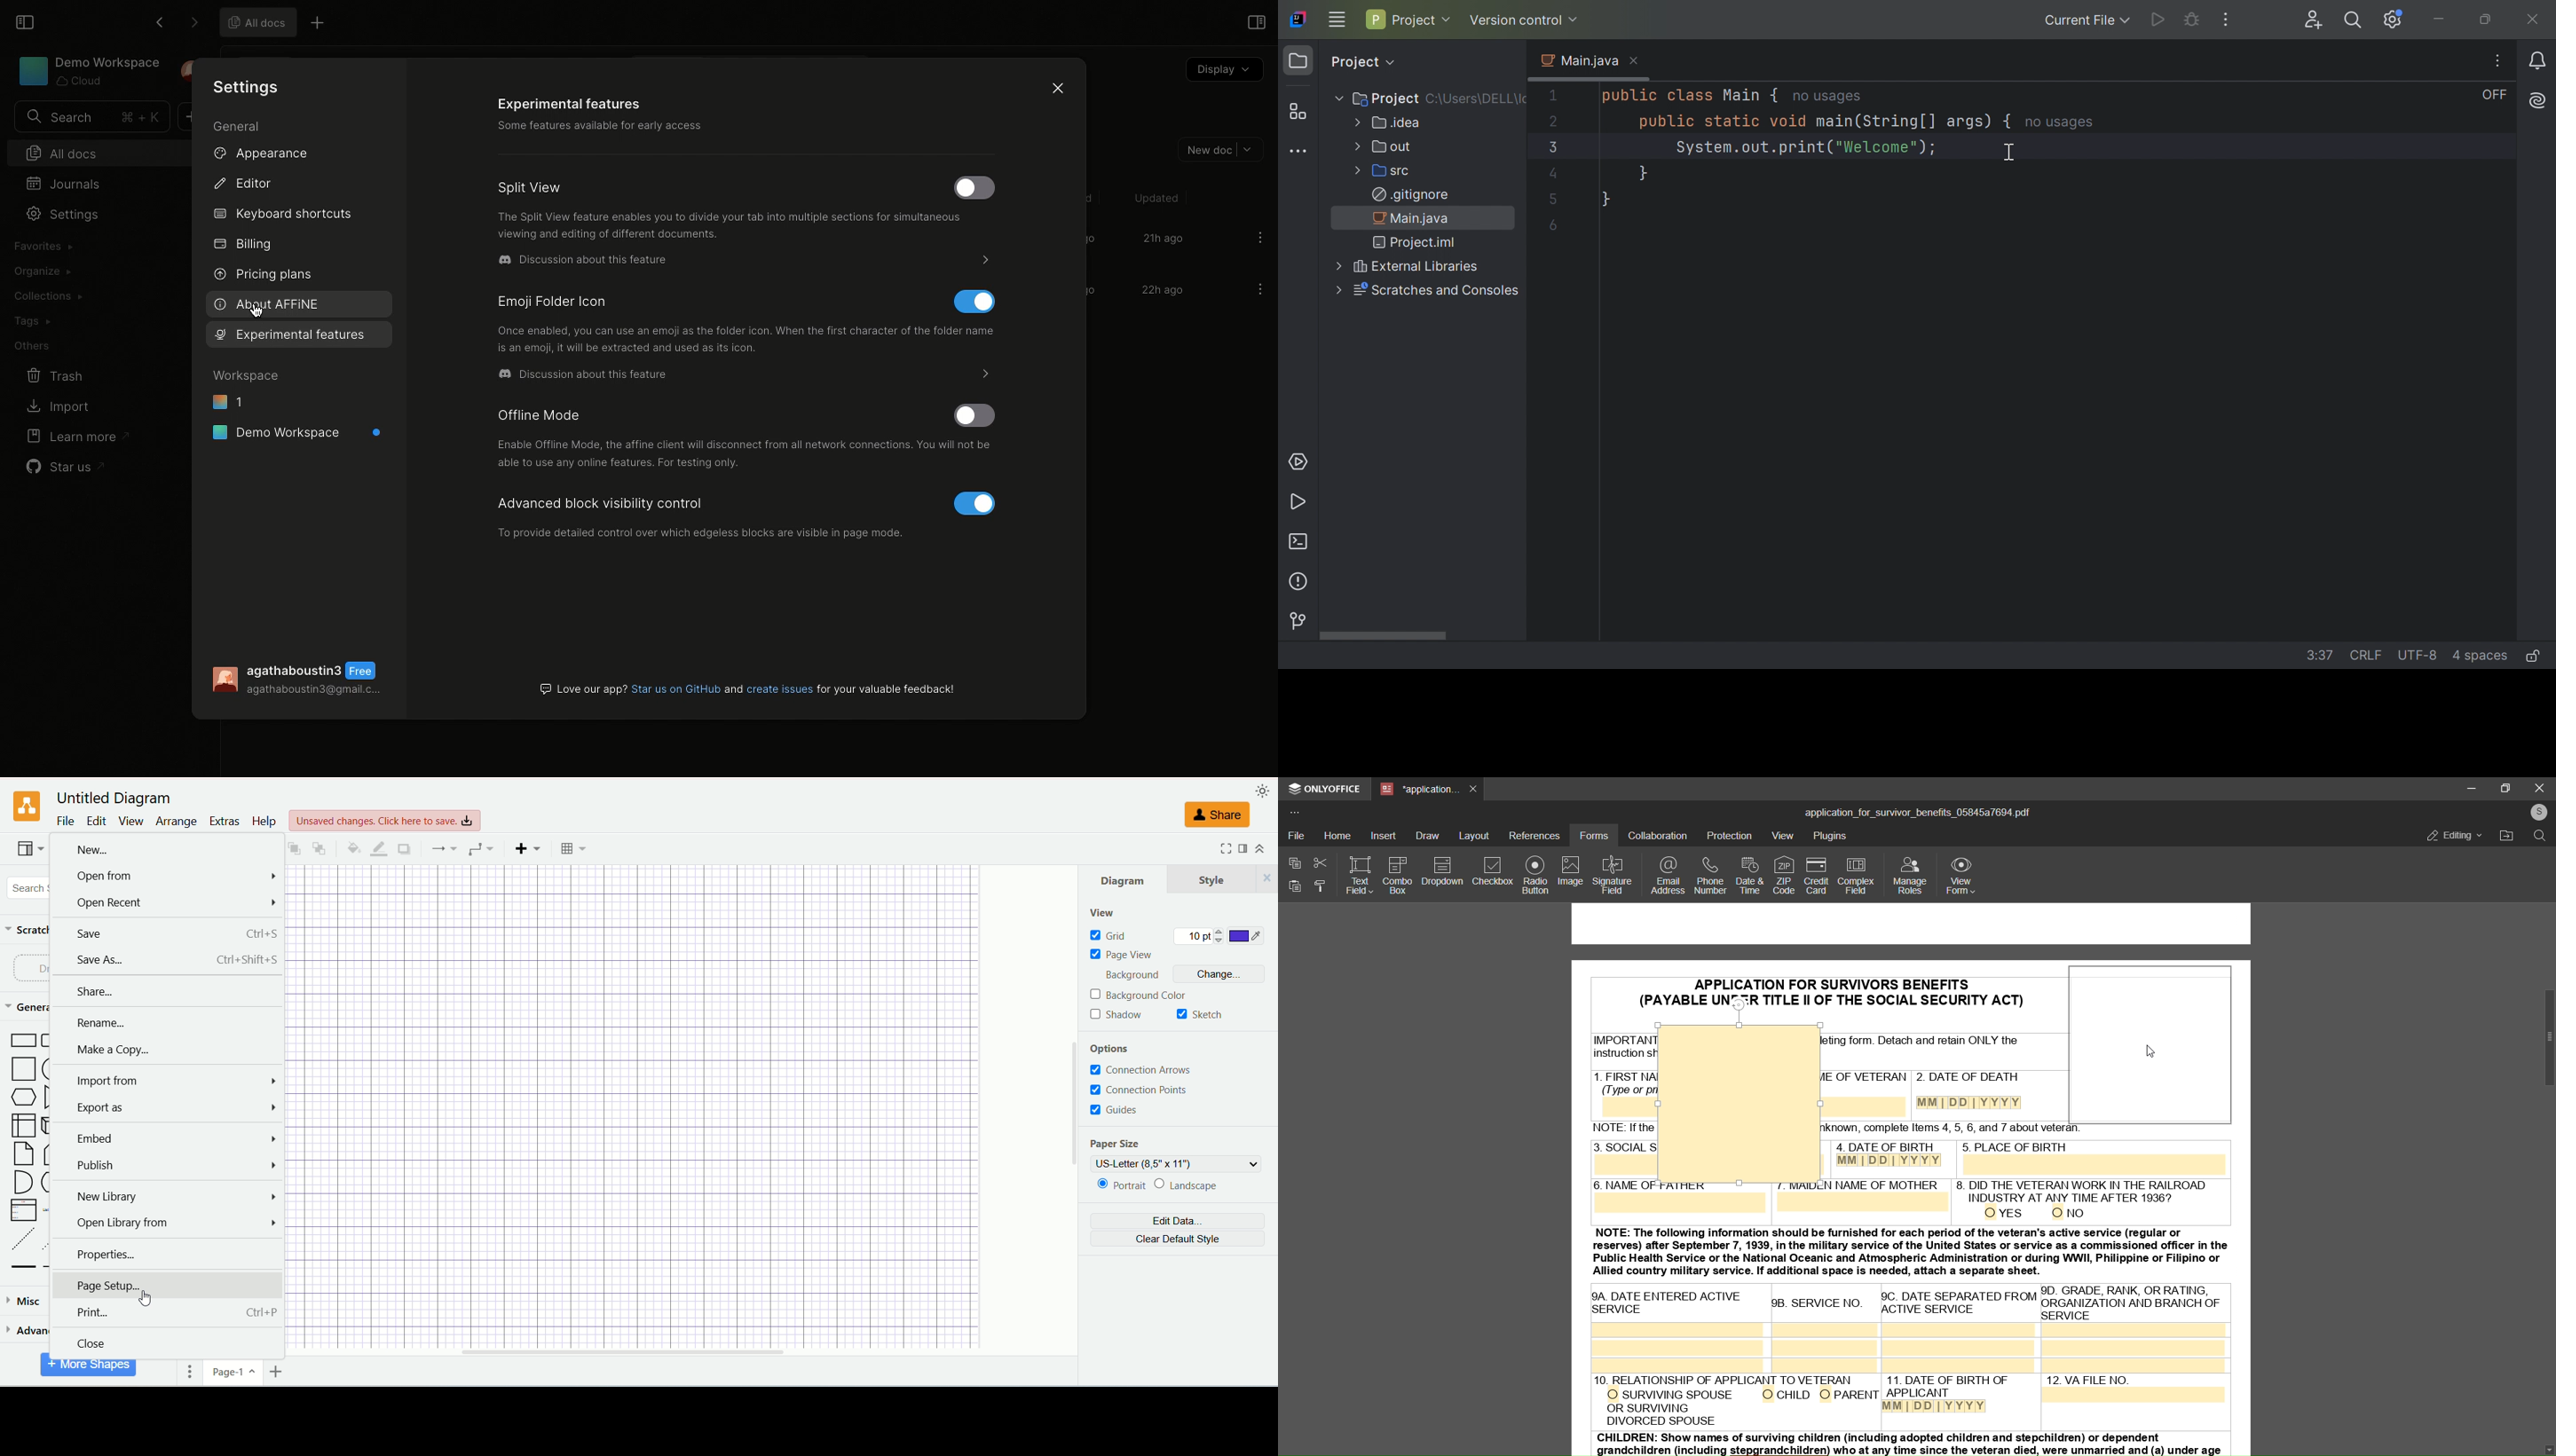 The width and height of the screenshot is (2576, 1456). Describe the element at coordinates (1318, 862) in the screenshot. I see `cut` at that location.